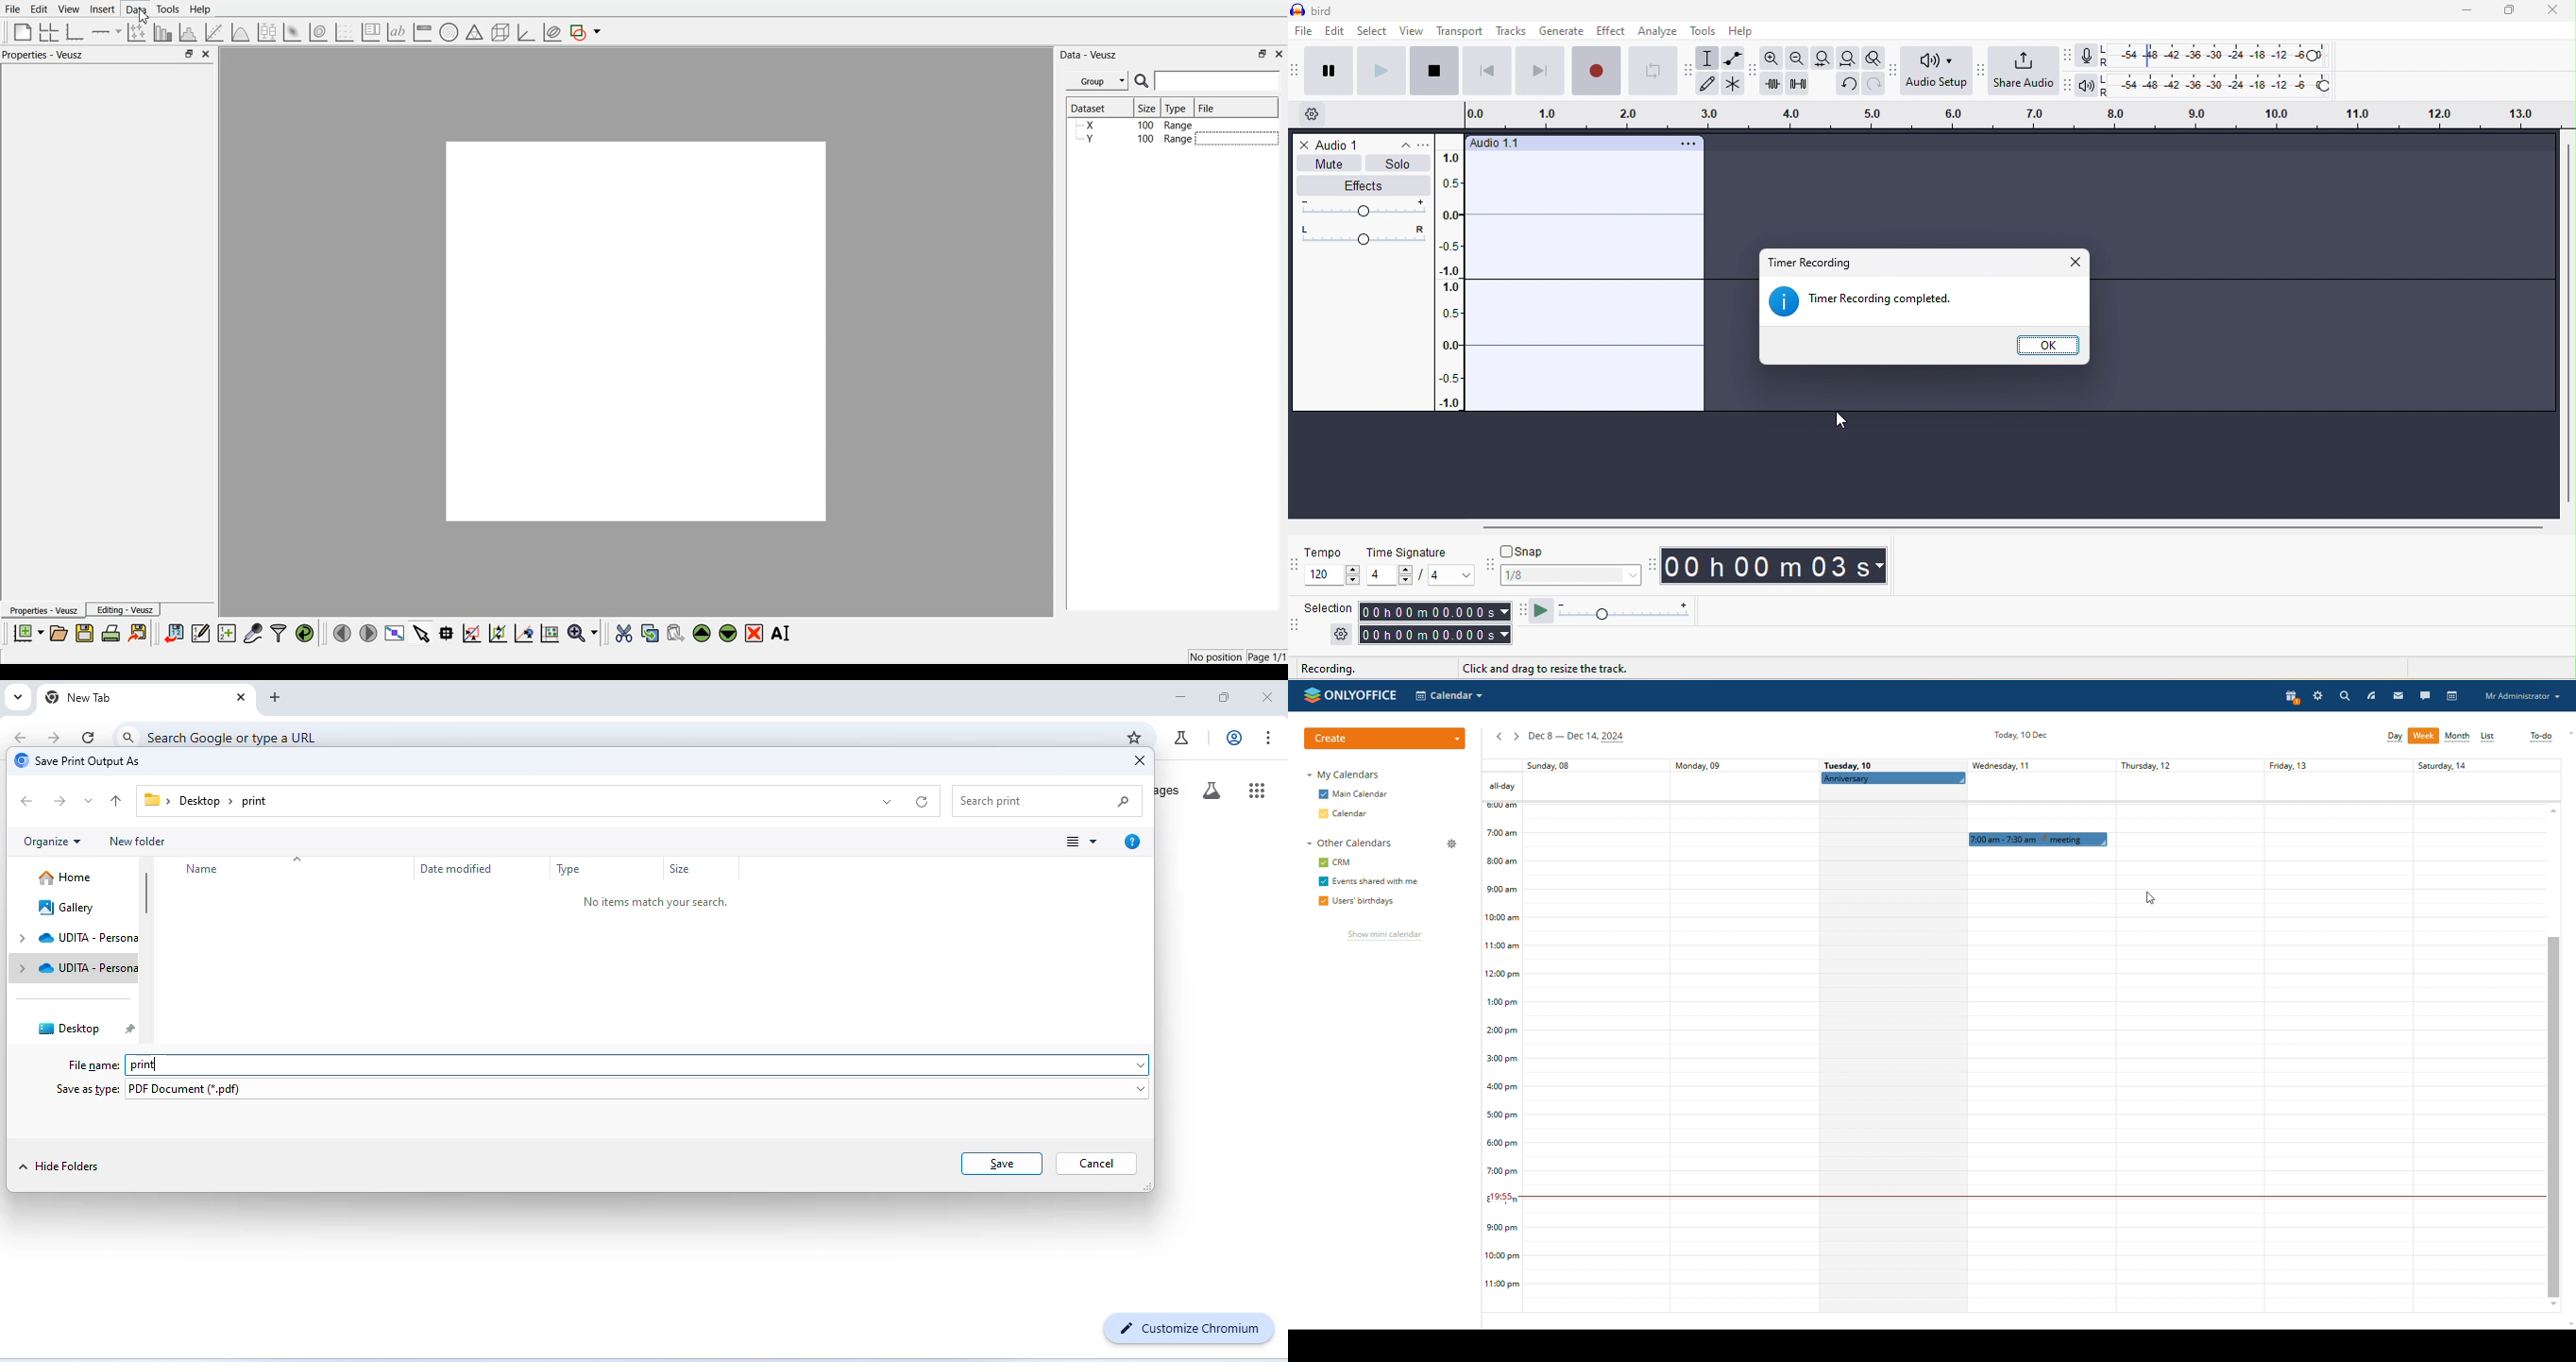  What do you see at coordinates (1379, 69) in the screenshot?
I see `play` at bounding box center [1379, 69].